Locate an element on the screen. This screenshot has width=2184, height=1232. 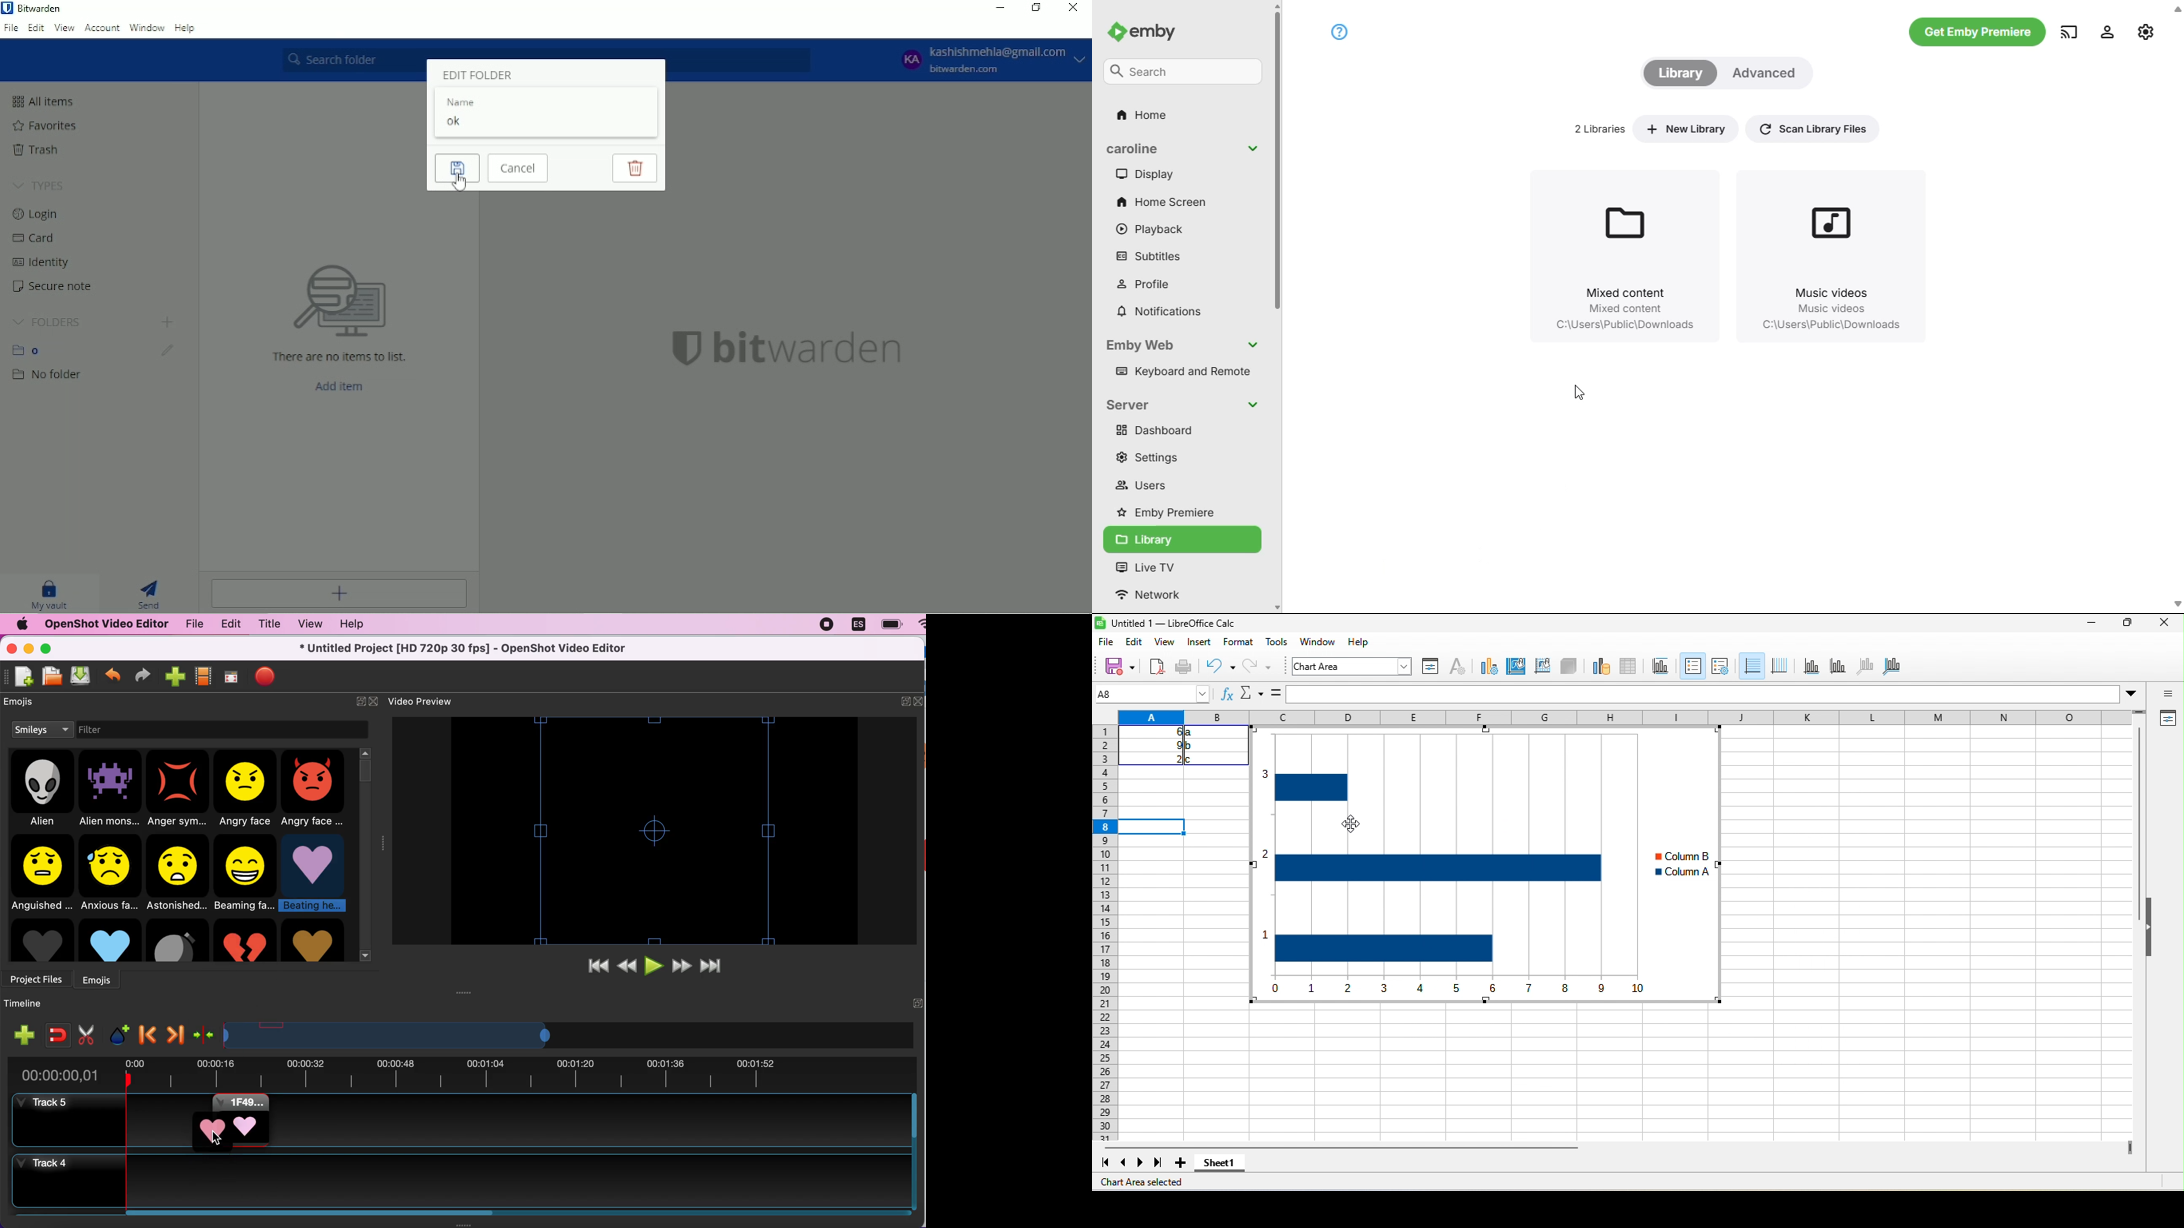
save file is located at coordinates (81, 676).